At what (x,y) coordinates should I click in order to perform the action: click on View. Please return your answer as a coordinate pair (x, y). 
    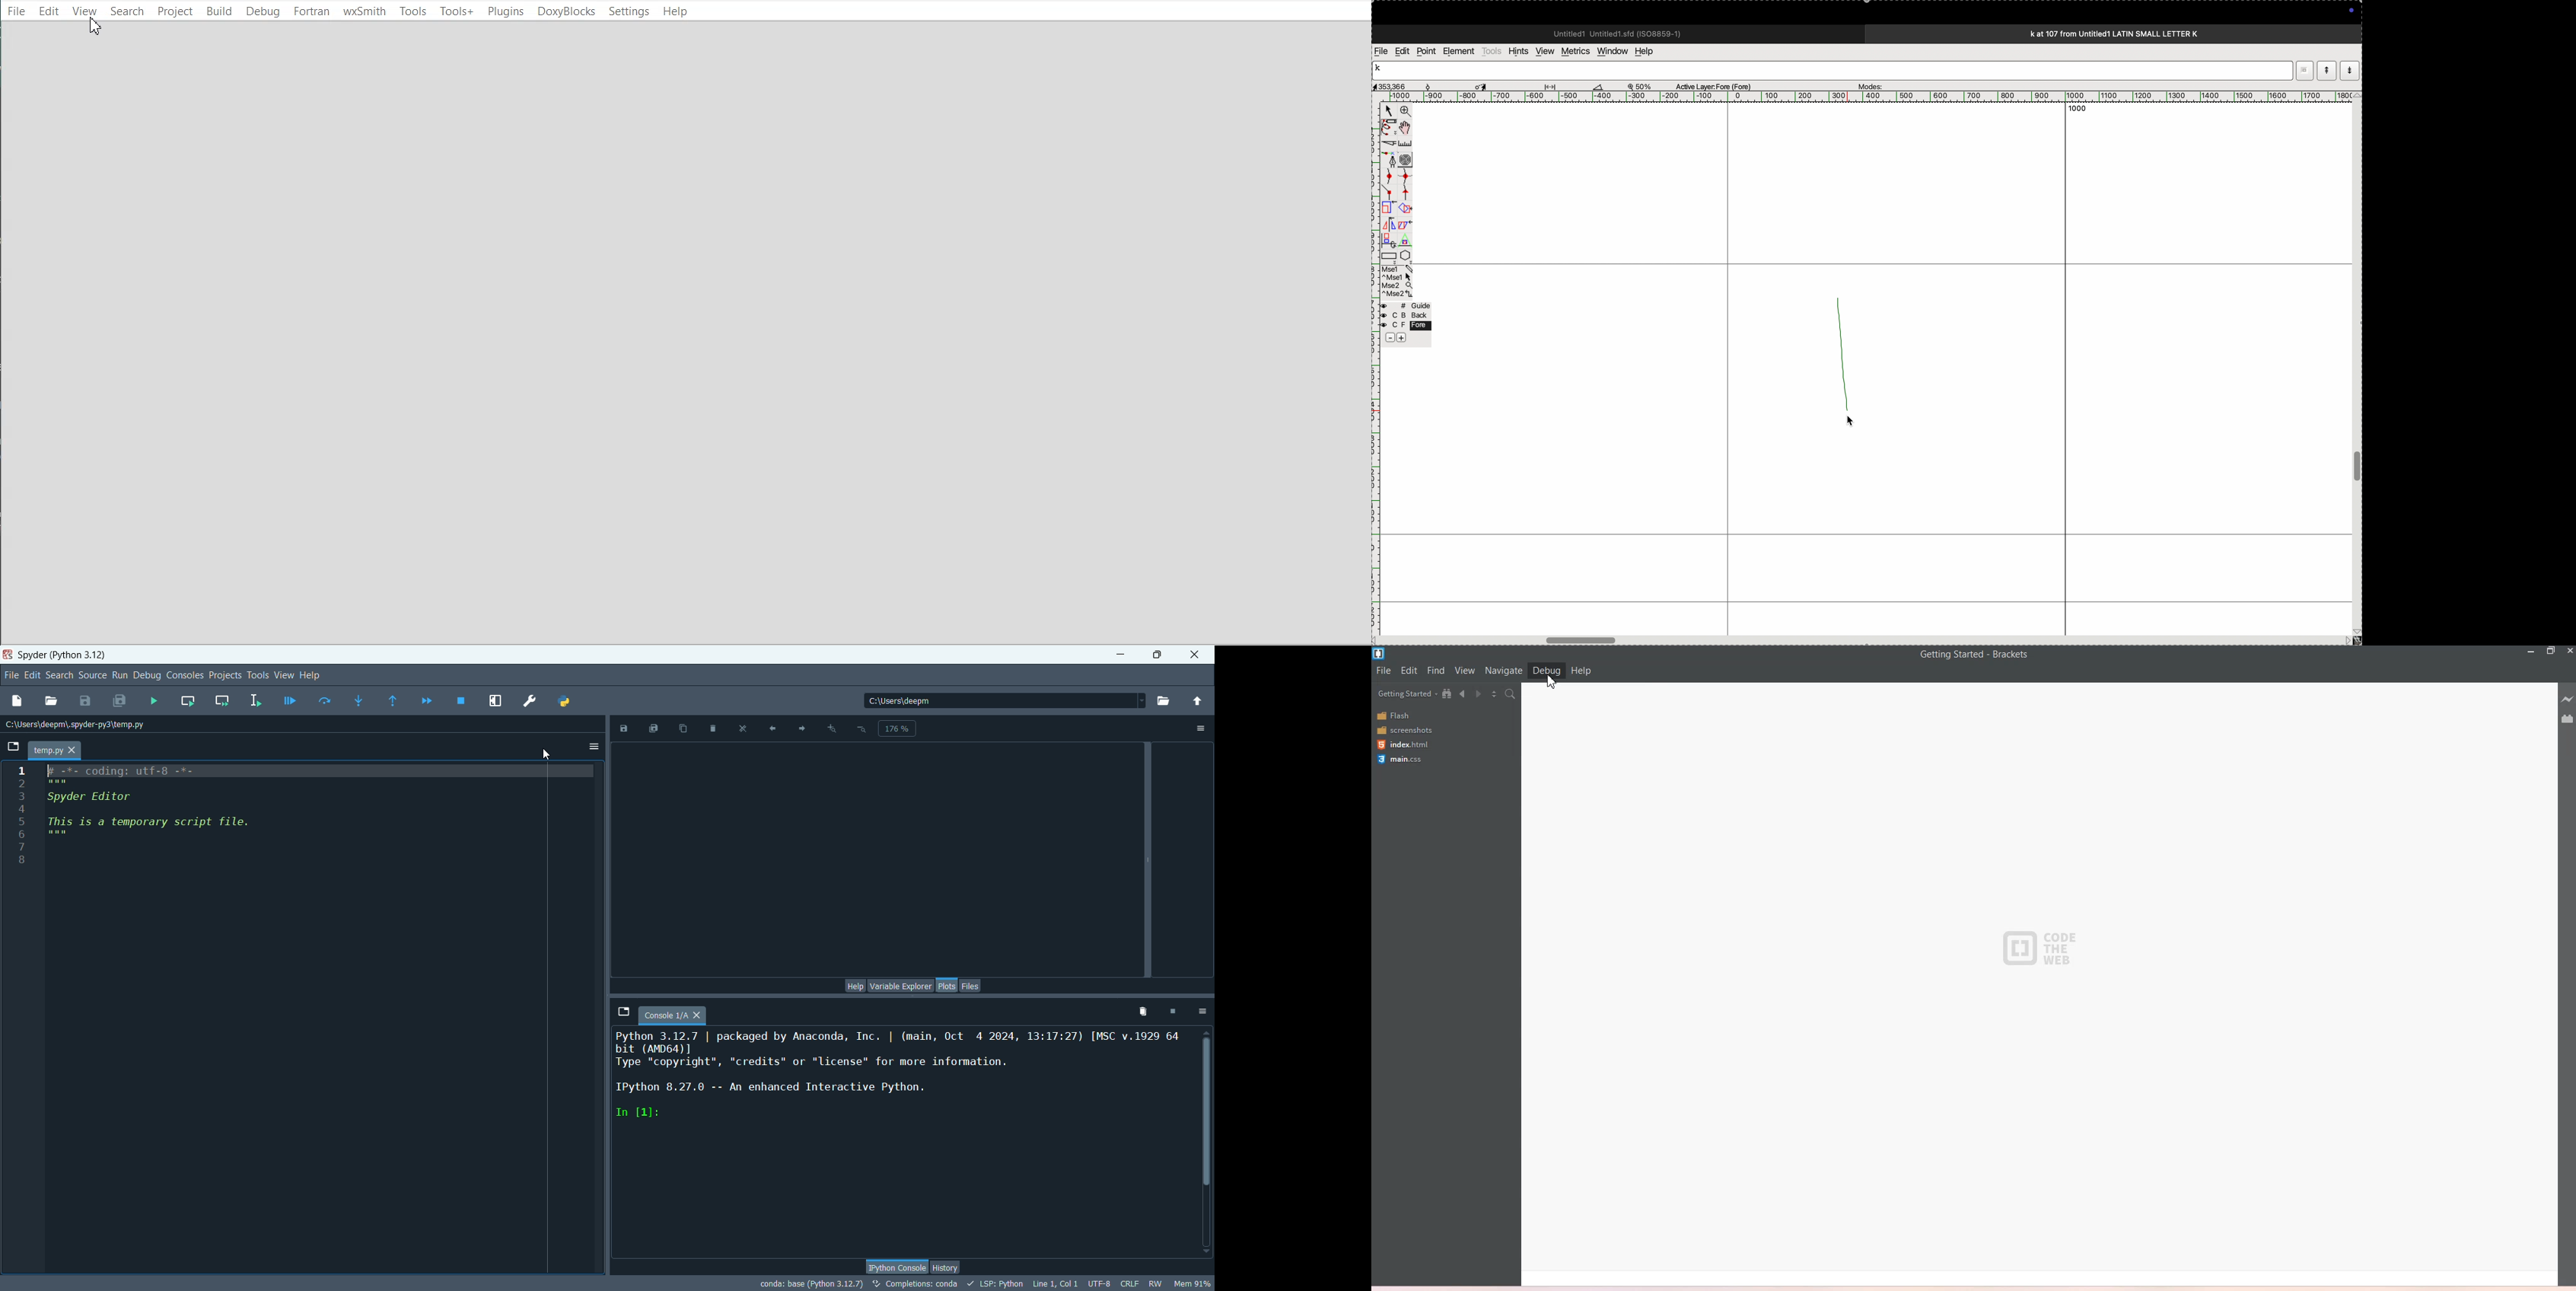
    Looking at the image, I should click on (84, 11).